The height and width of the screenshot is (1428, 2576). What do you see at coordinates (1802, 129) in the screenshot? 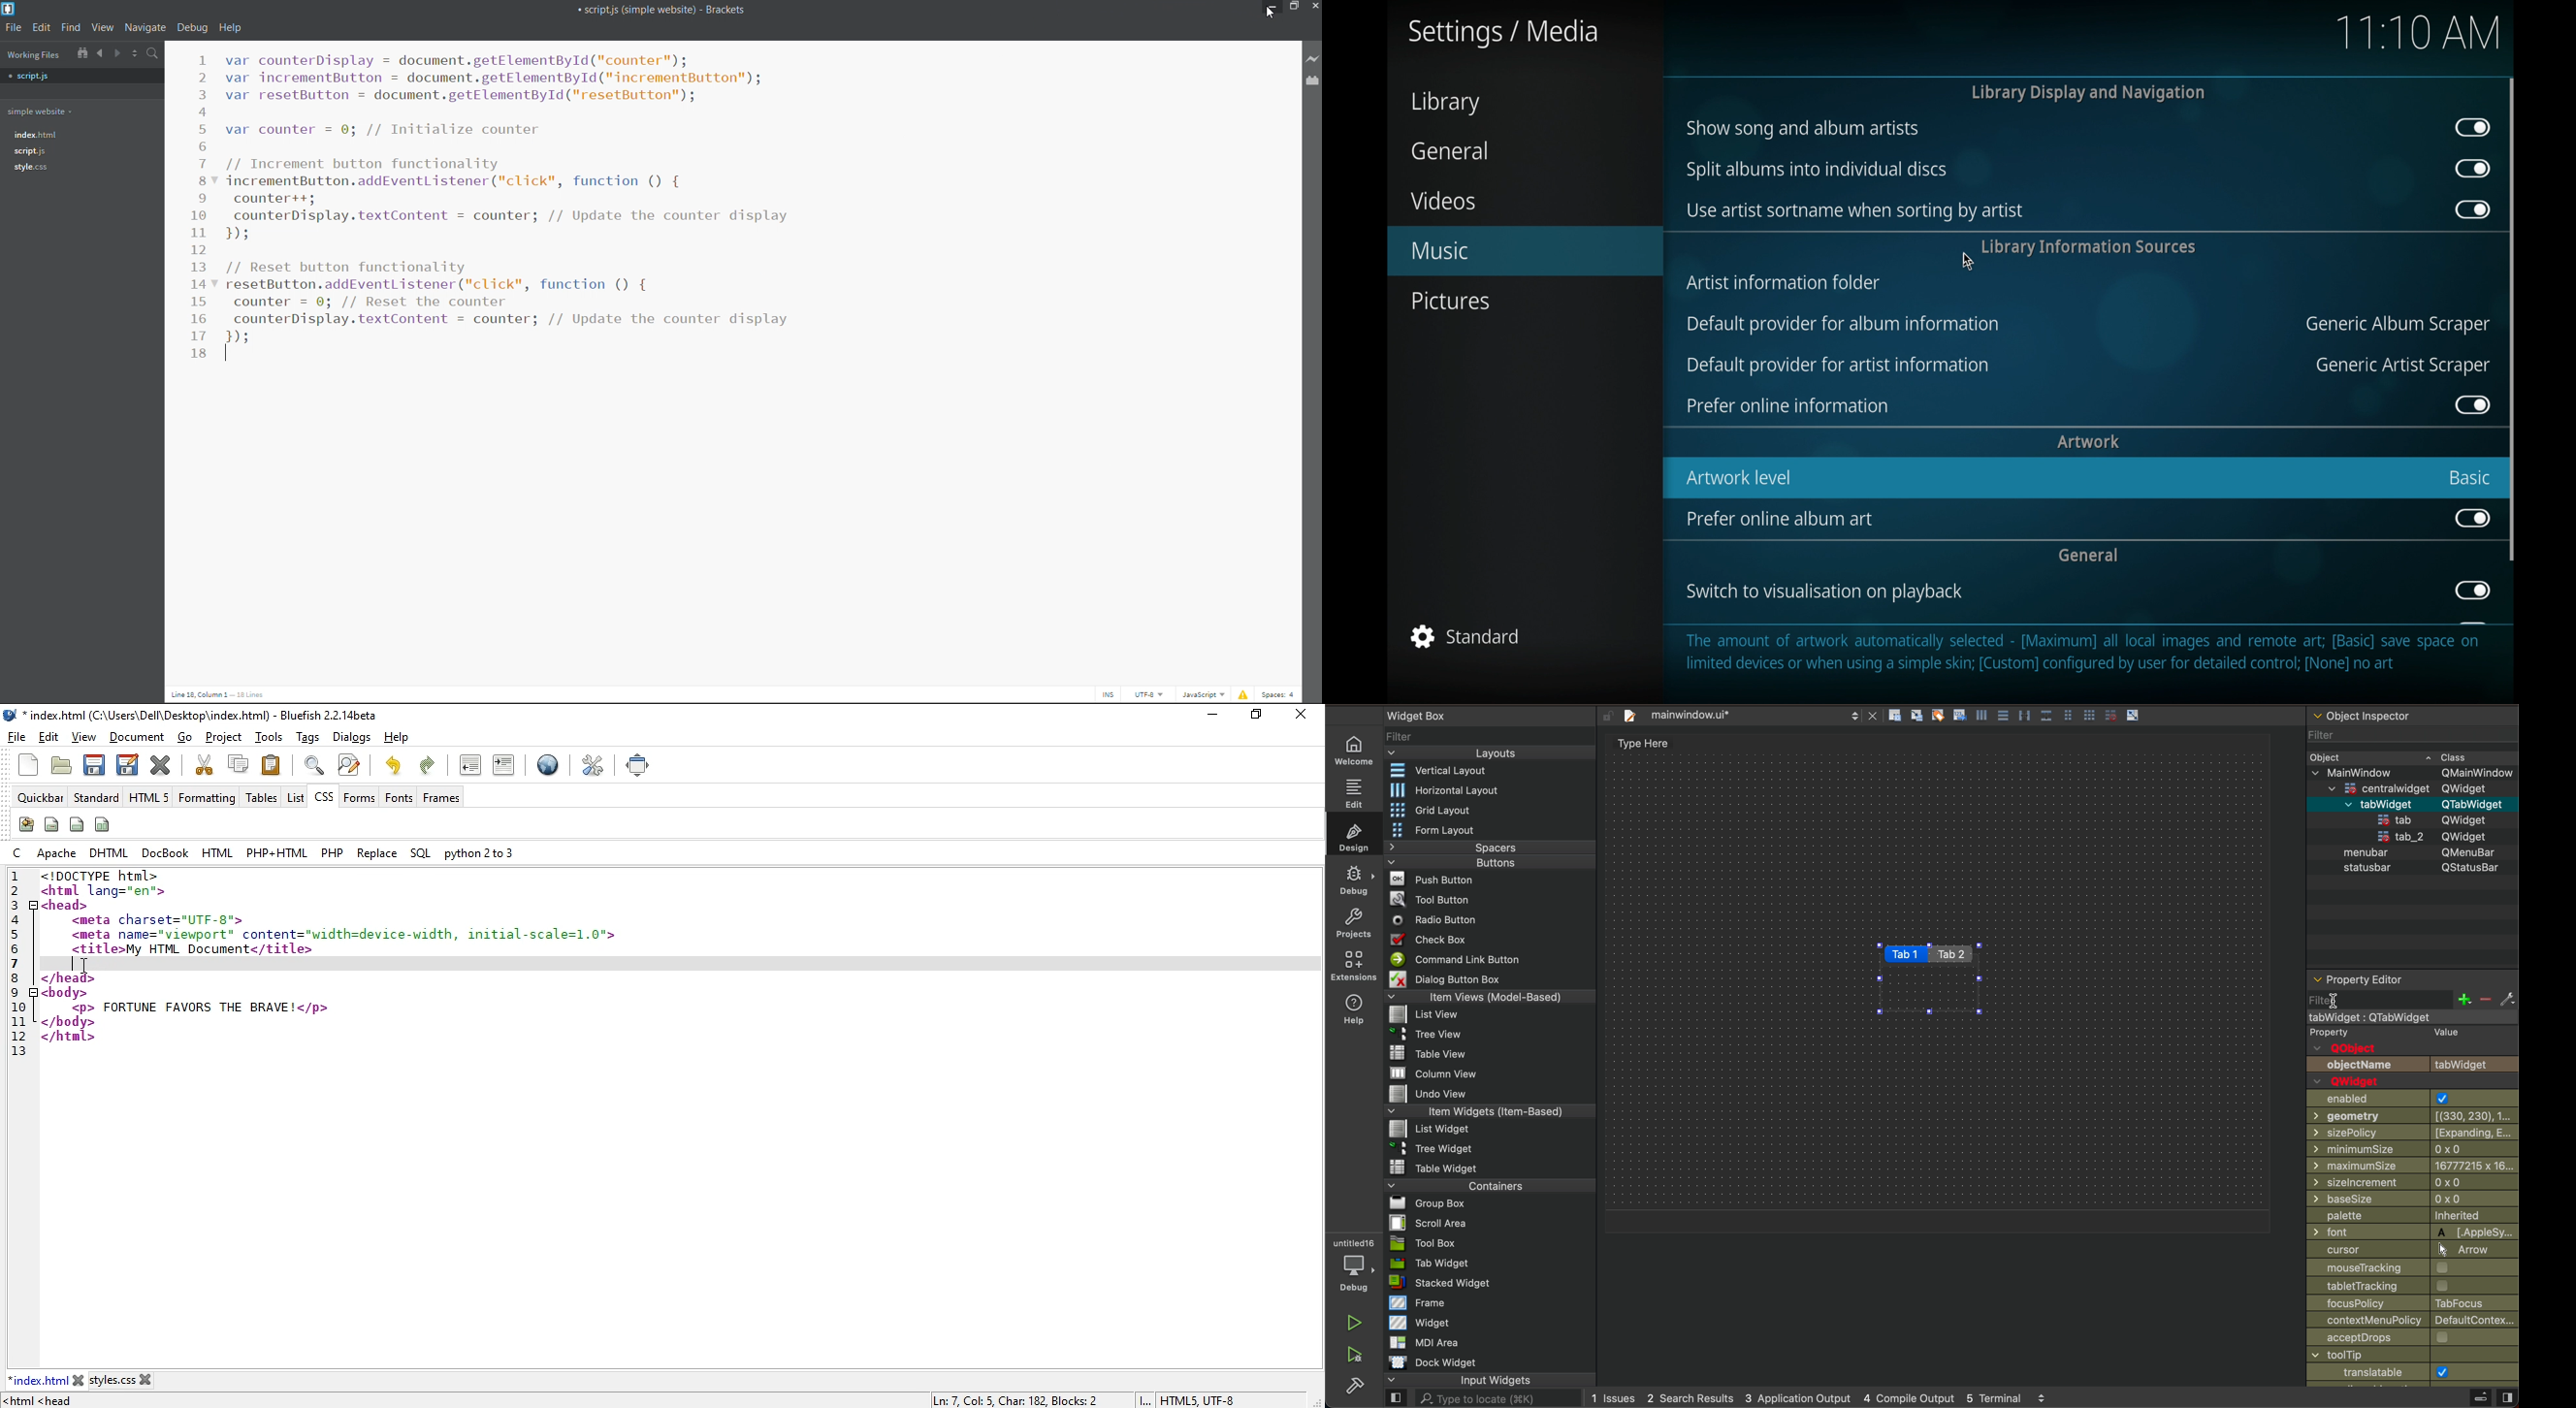
I see `show song and album artists` at bounding box center [1802, 129].